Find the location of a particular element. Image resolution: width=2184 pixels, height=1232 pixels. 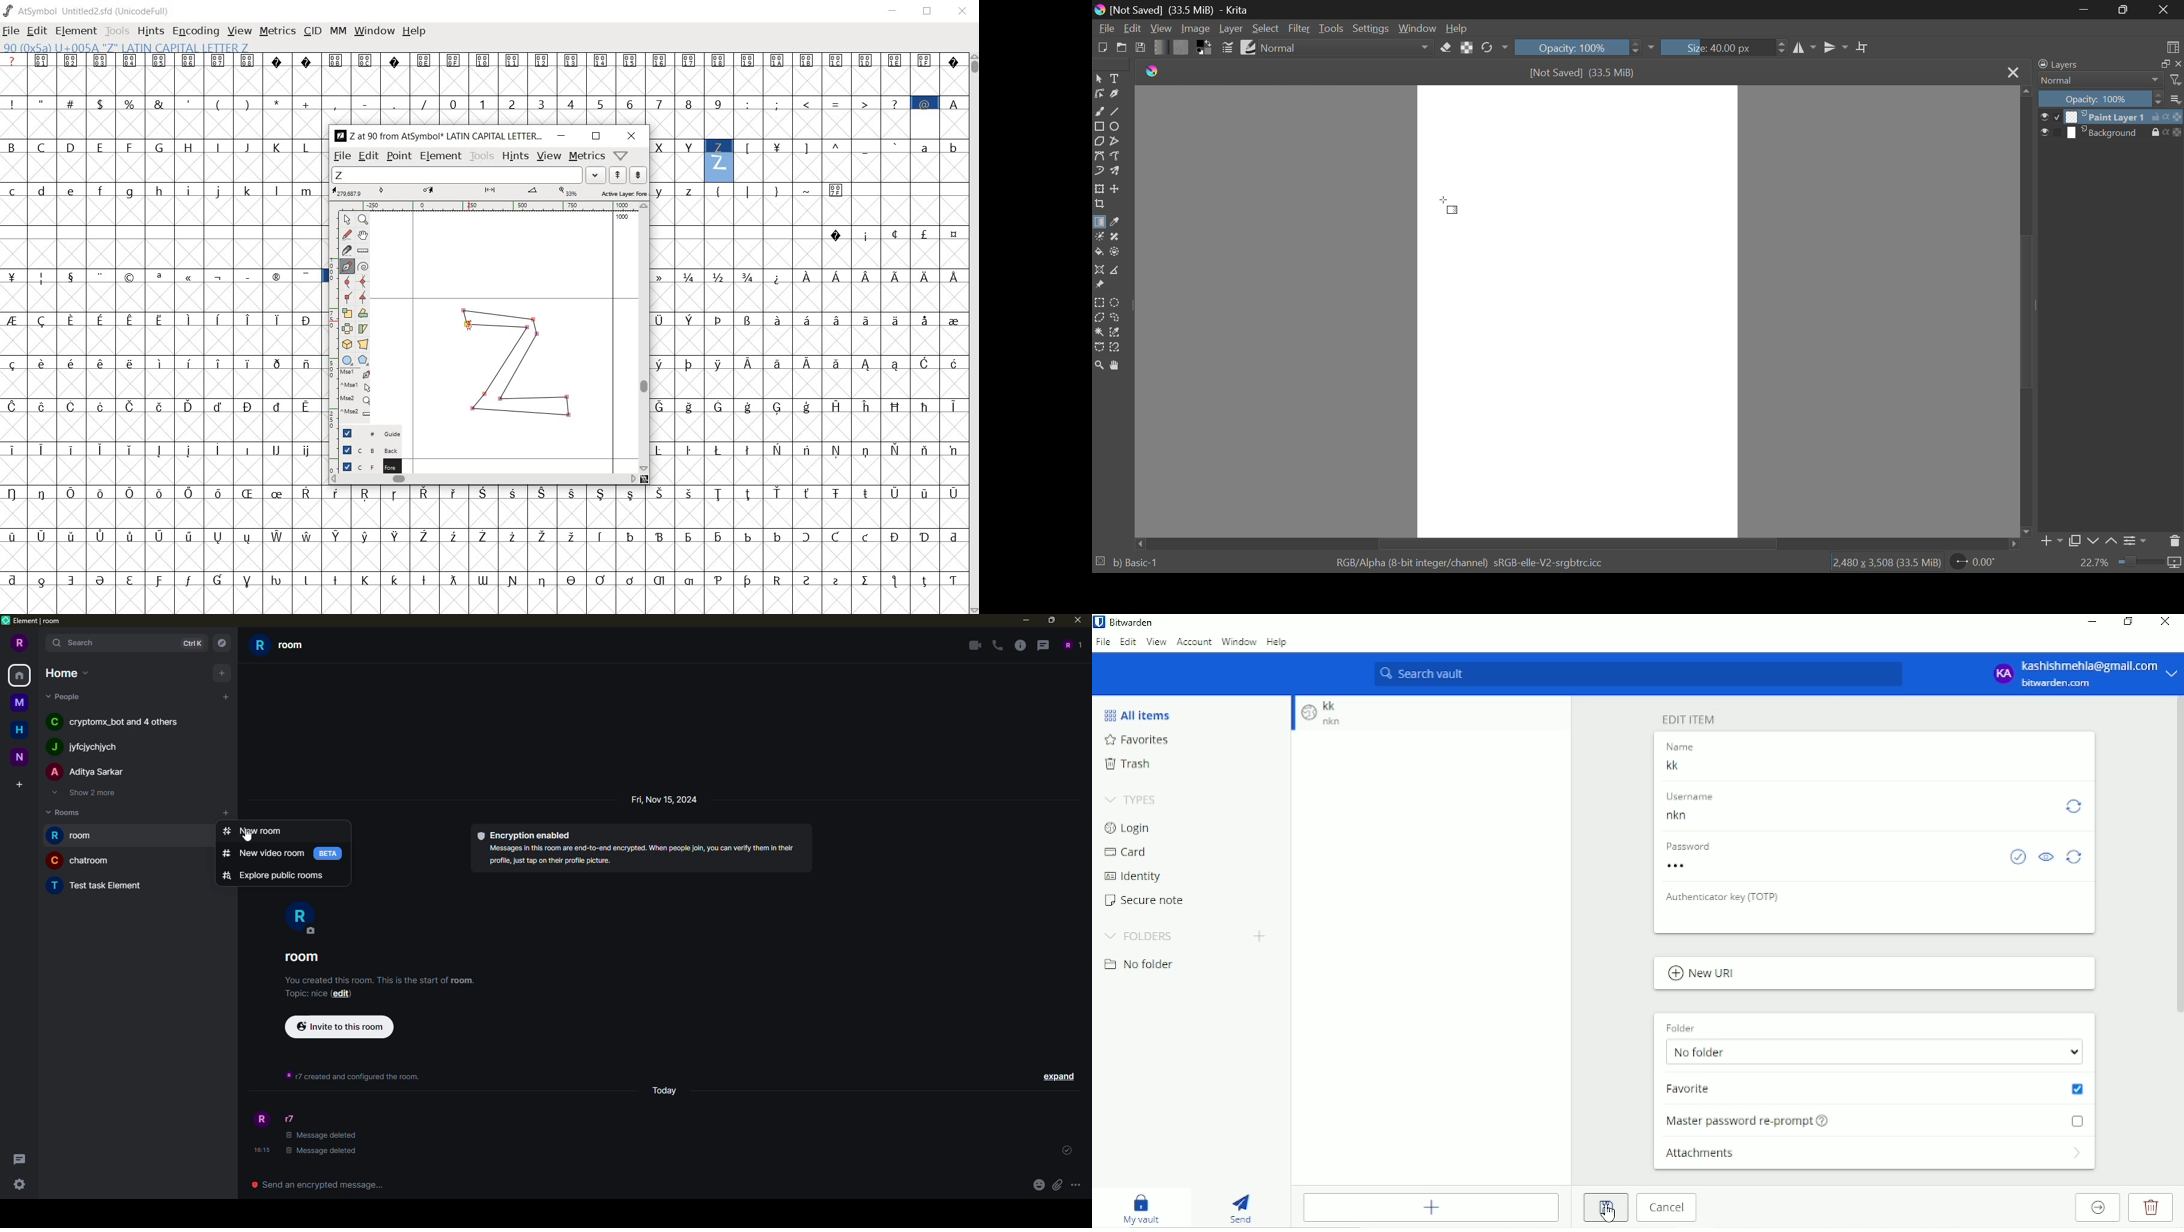

Cursor is located at coordinates (1607, 1213).